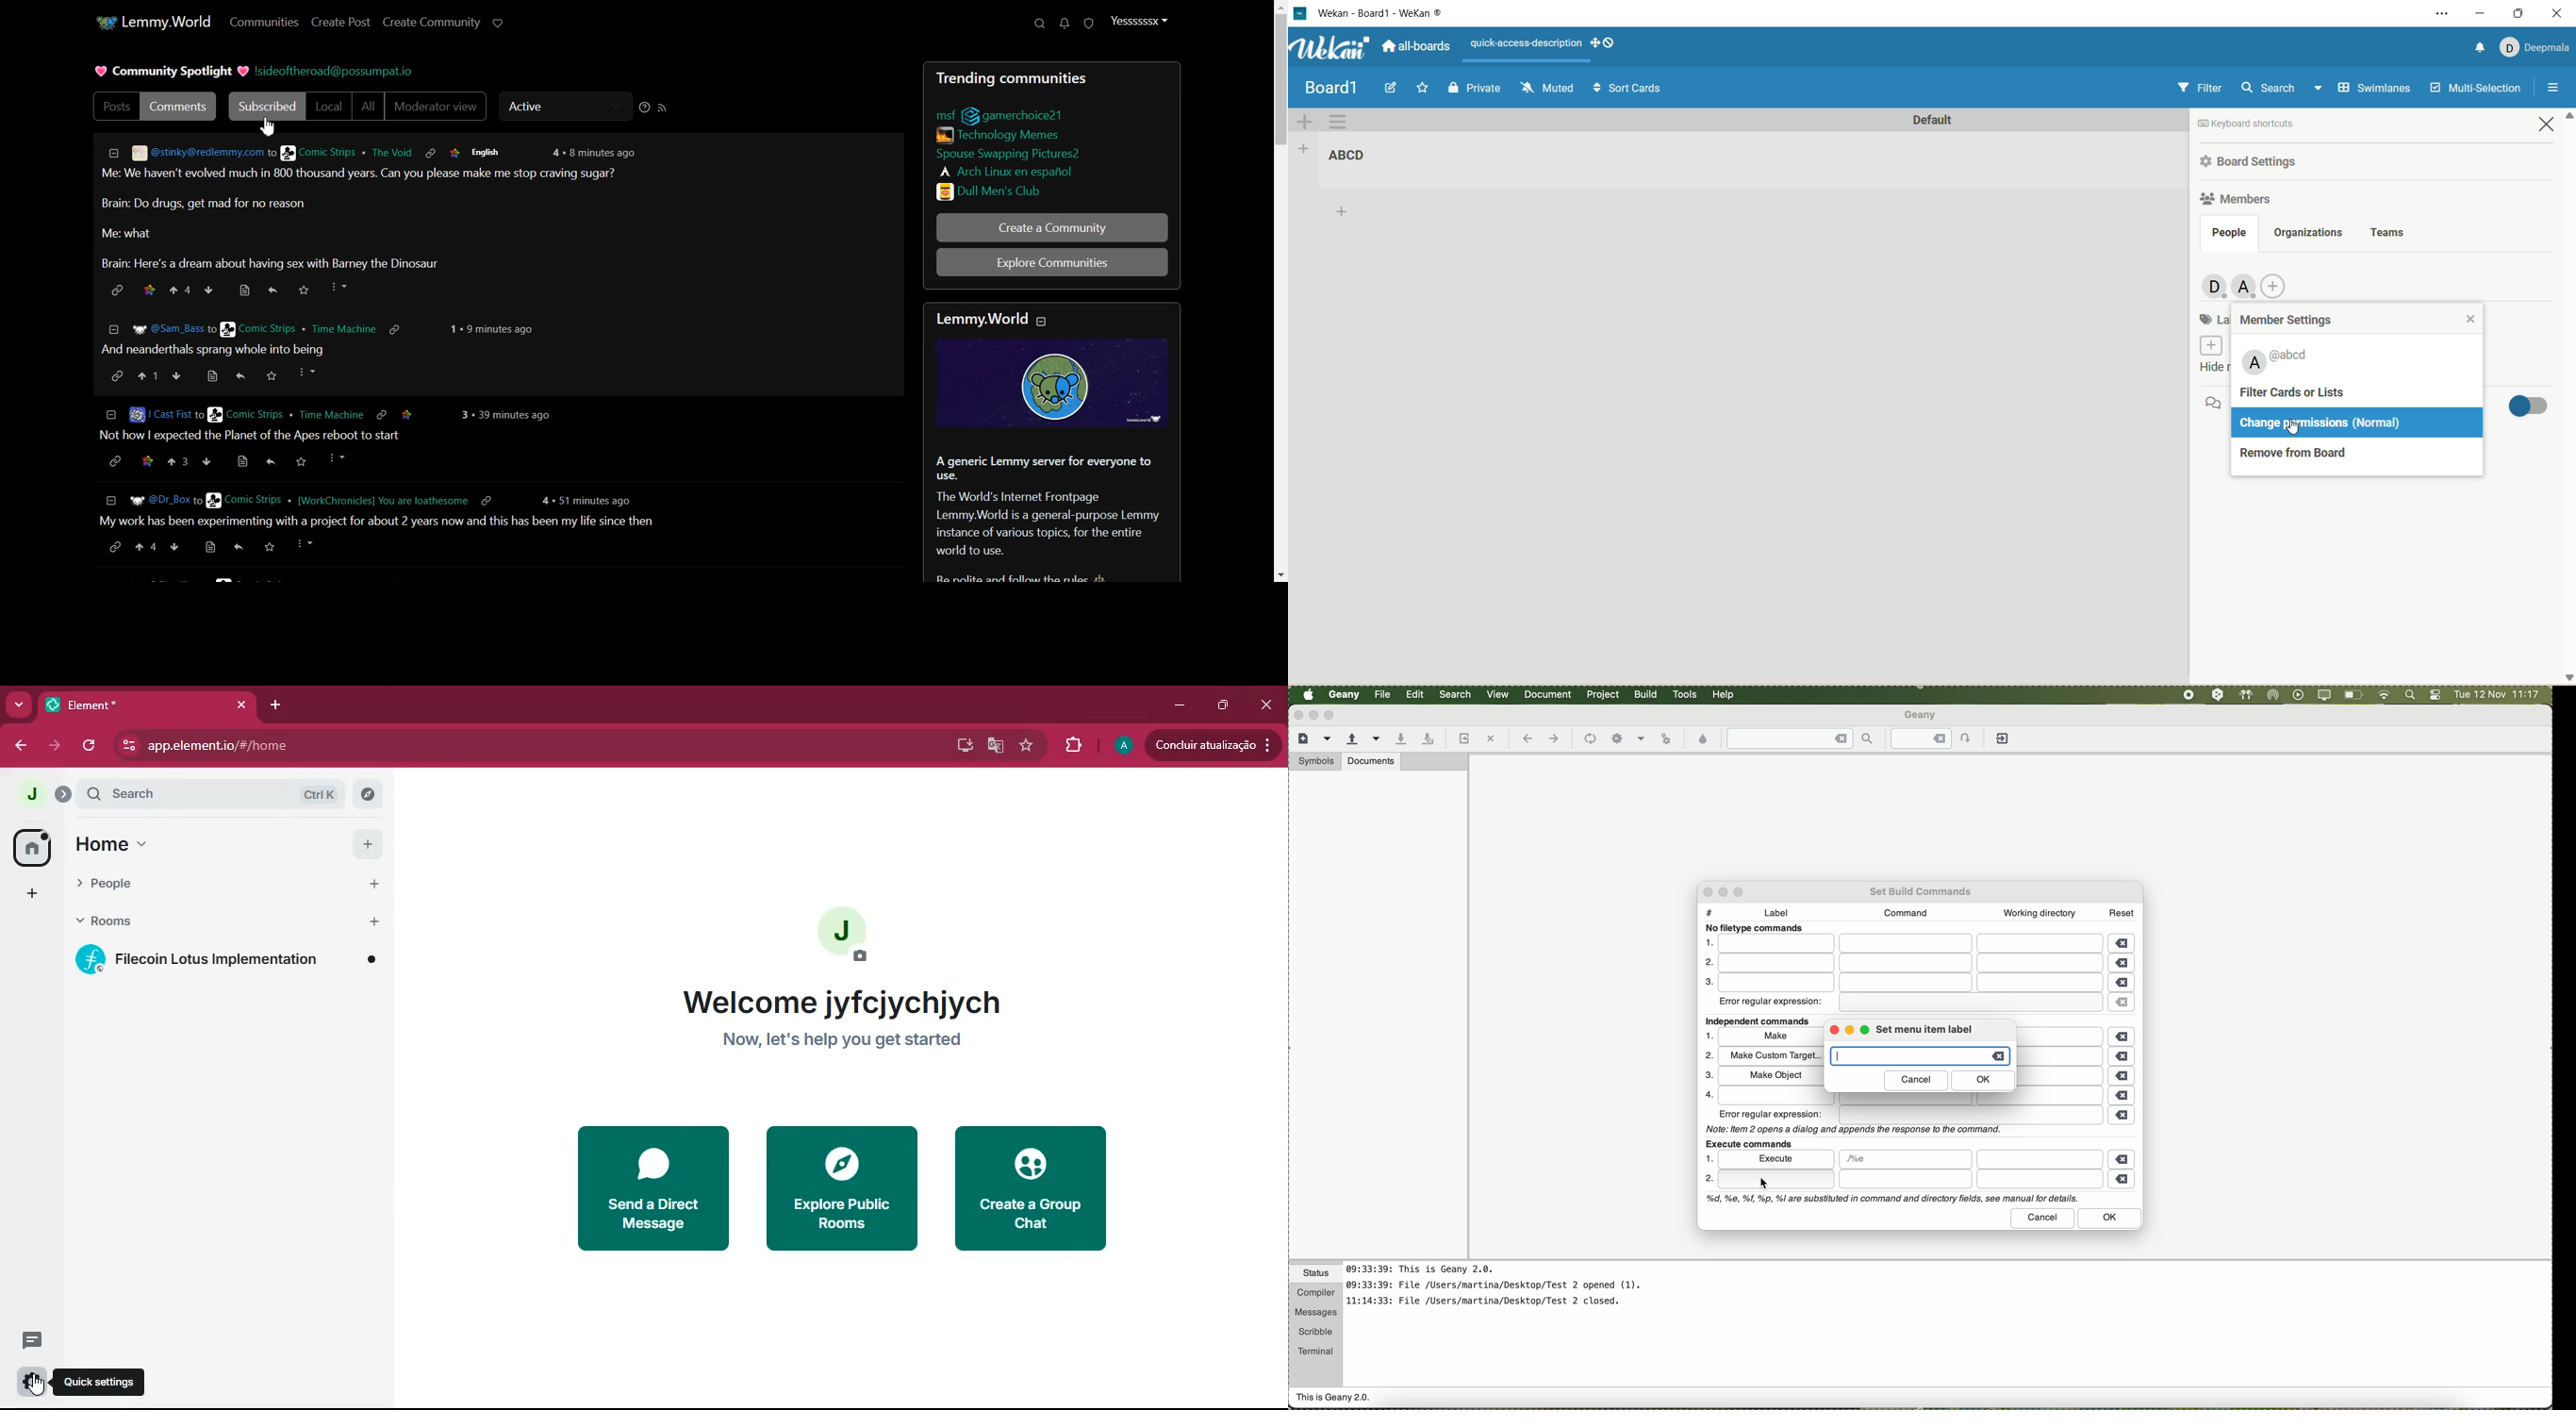 The width and height of the screenshot is (2576, 1428). What do you see at coordinates (2551, 90) in the screenshot?
I see `close/open sidebar` at bounding box center [2551, 90].